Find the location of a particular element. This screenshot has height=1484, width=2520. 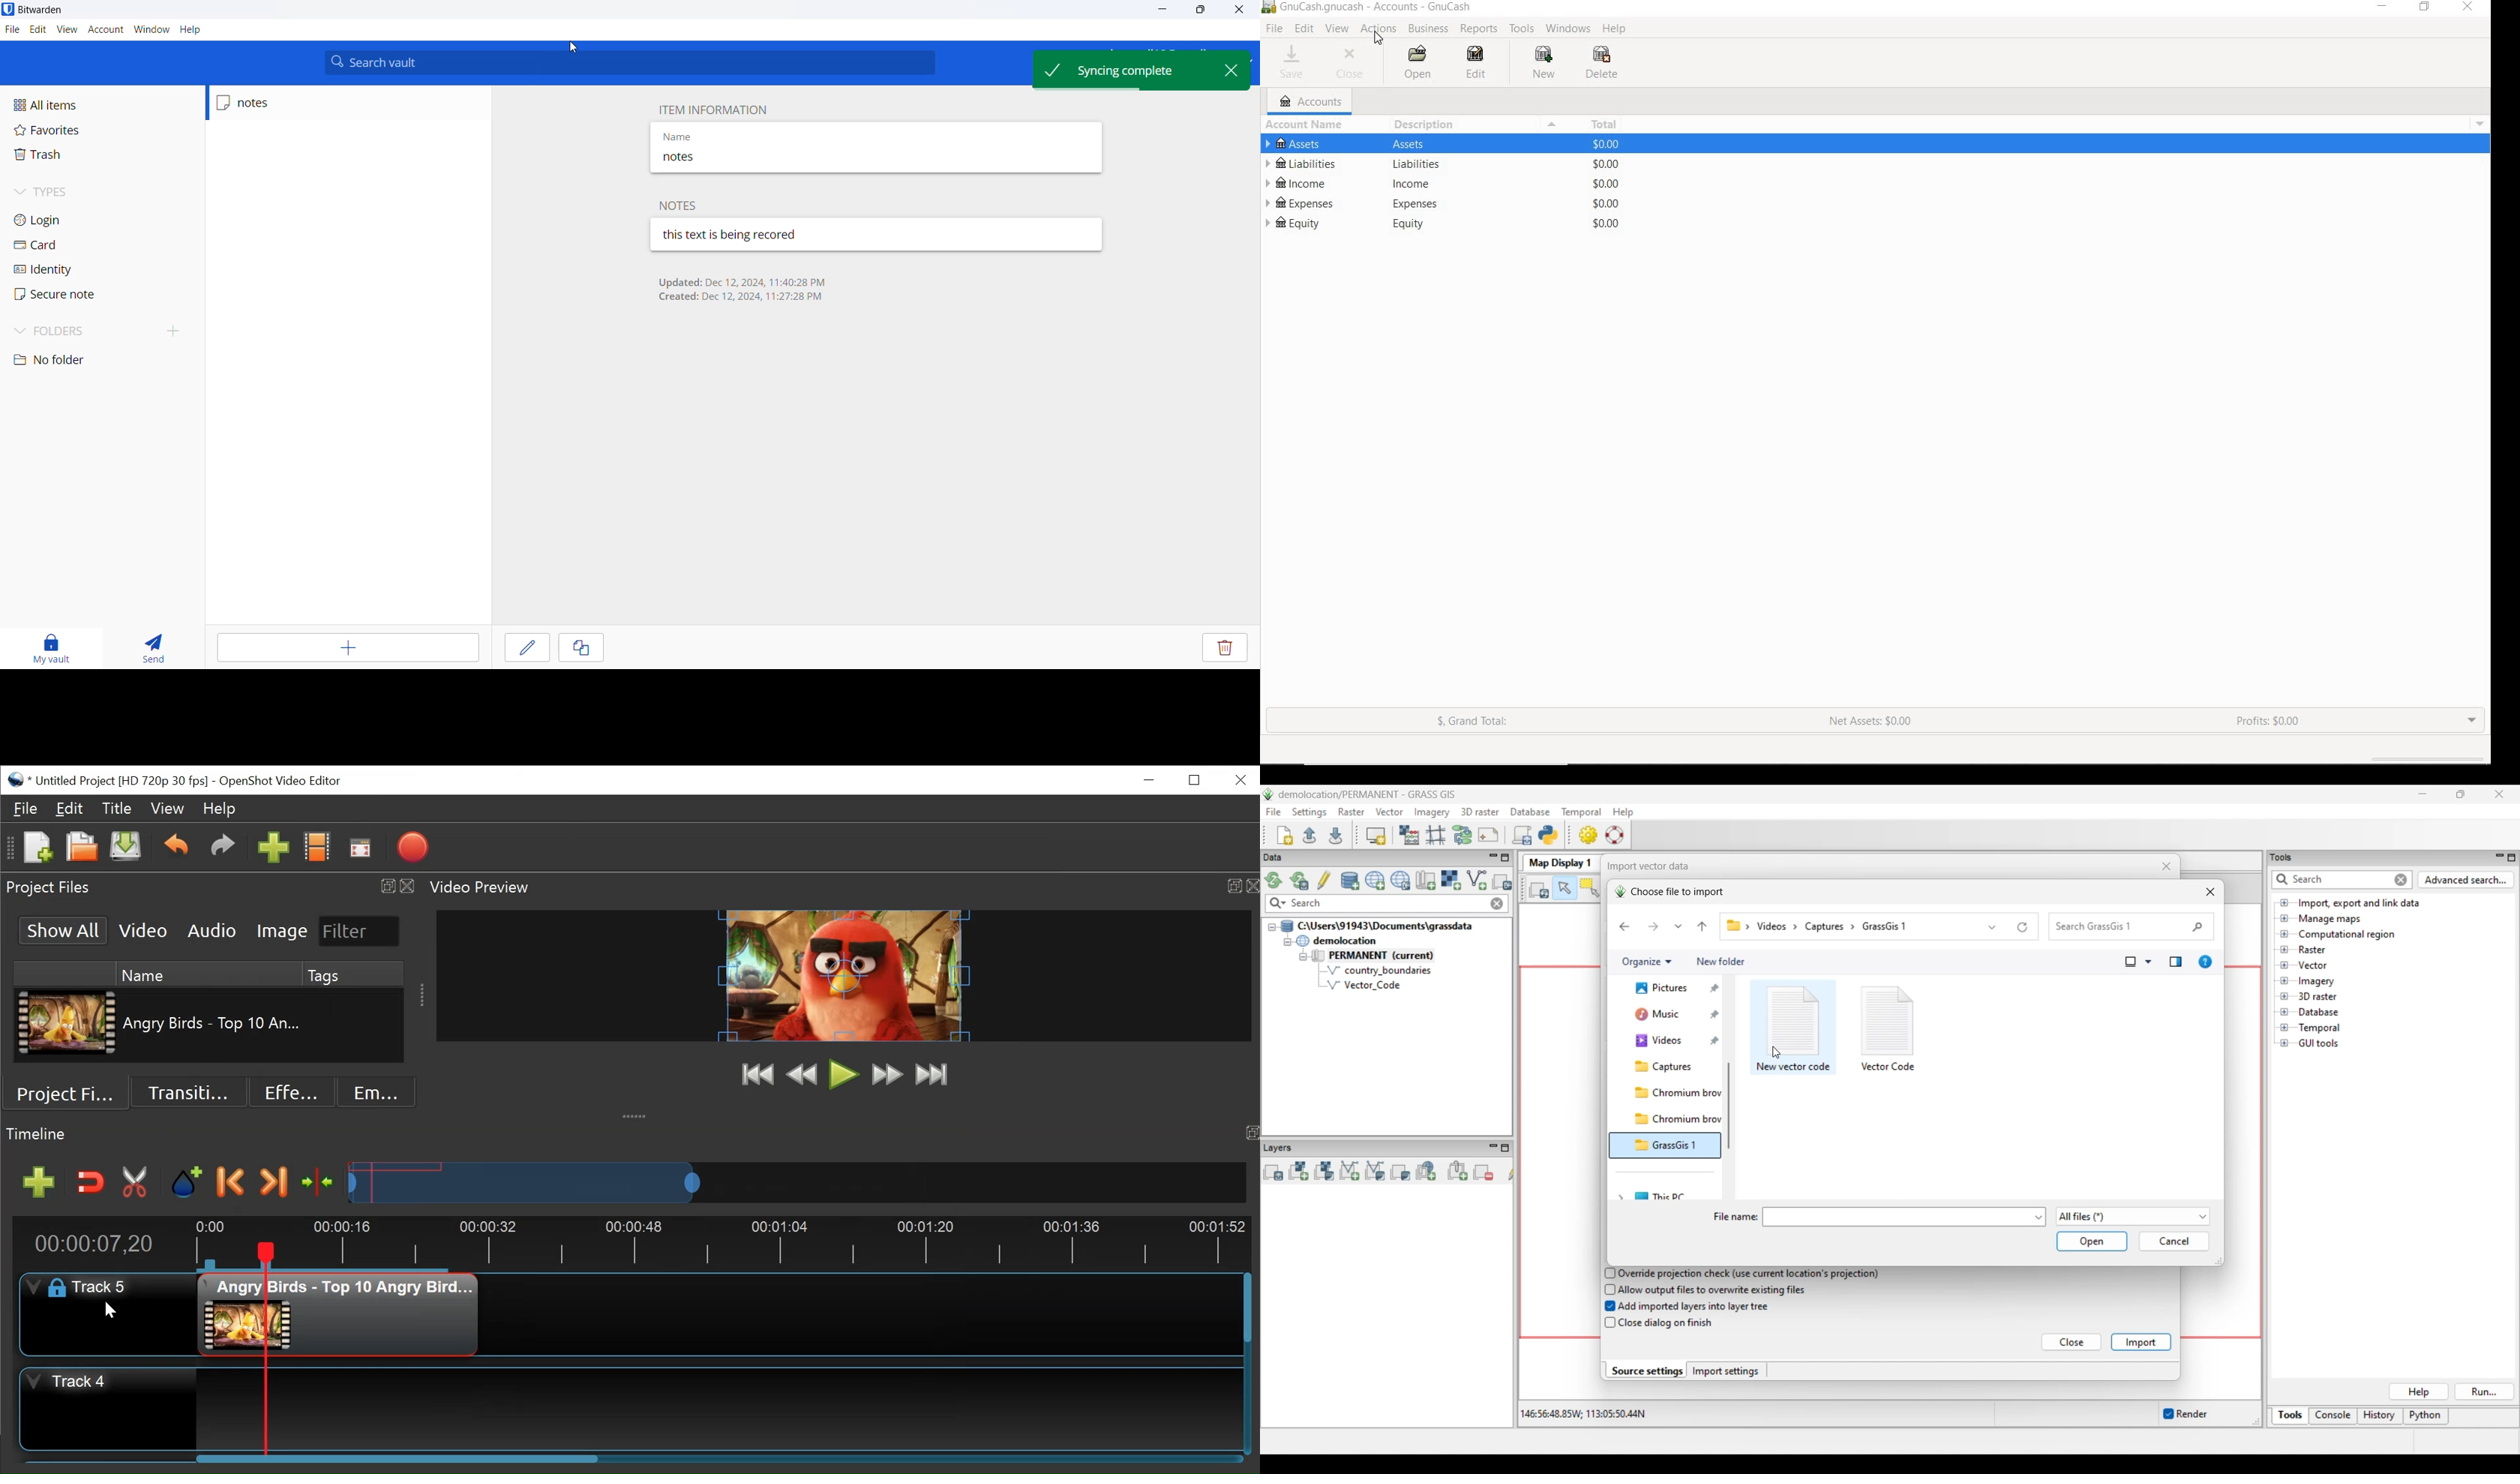

account is located at coordinates (104, 30).